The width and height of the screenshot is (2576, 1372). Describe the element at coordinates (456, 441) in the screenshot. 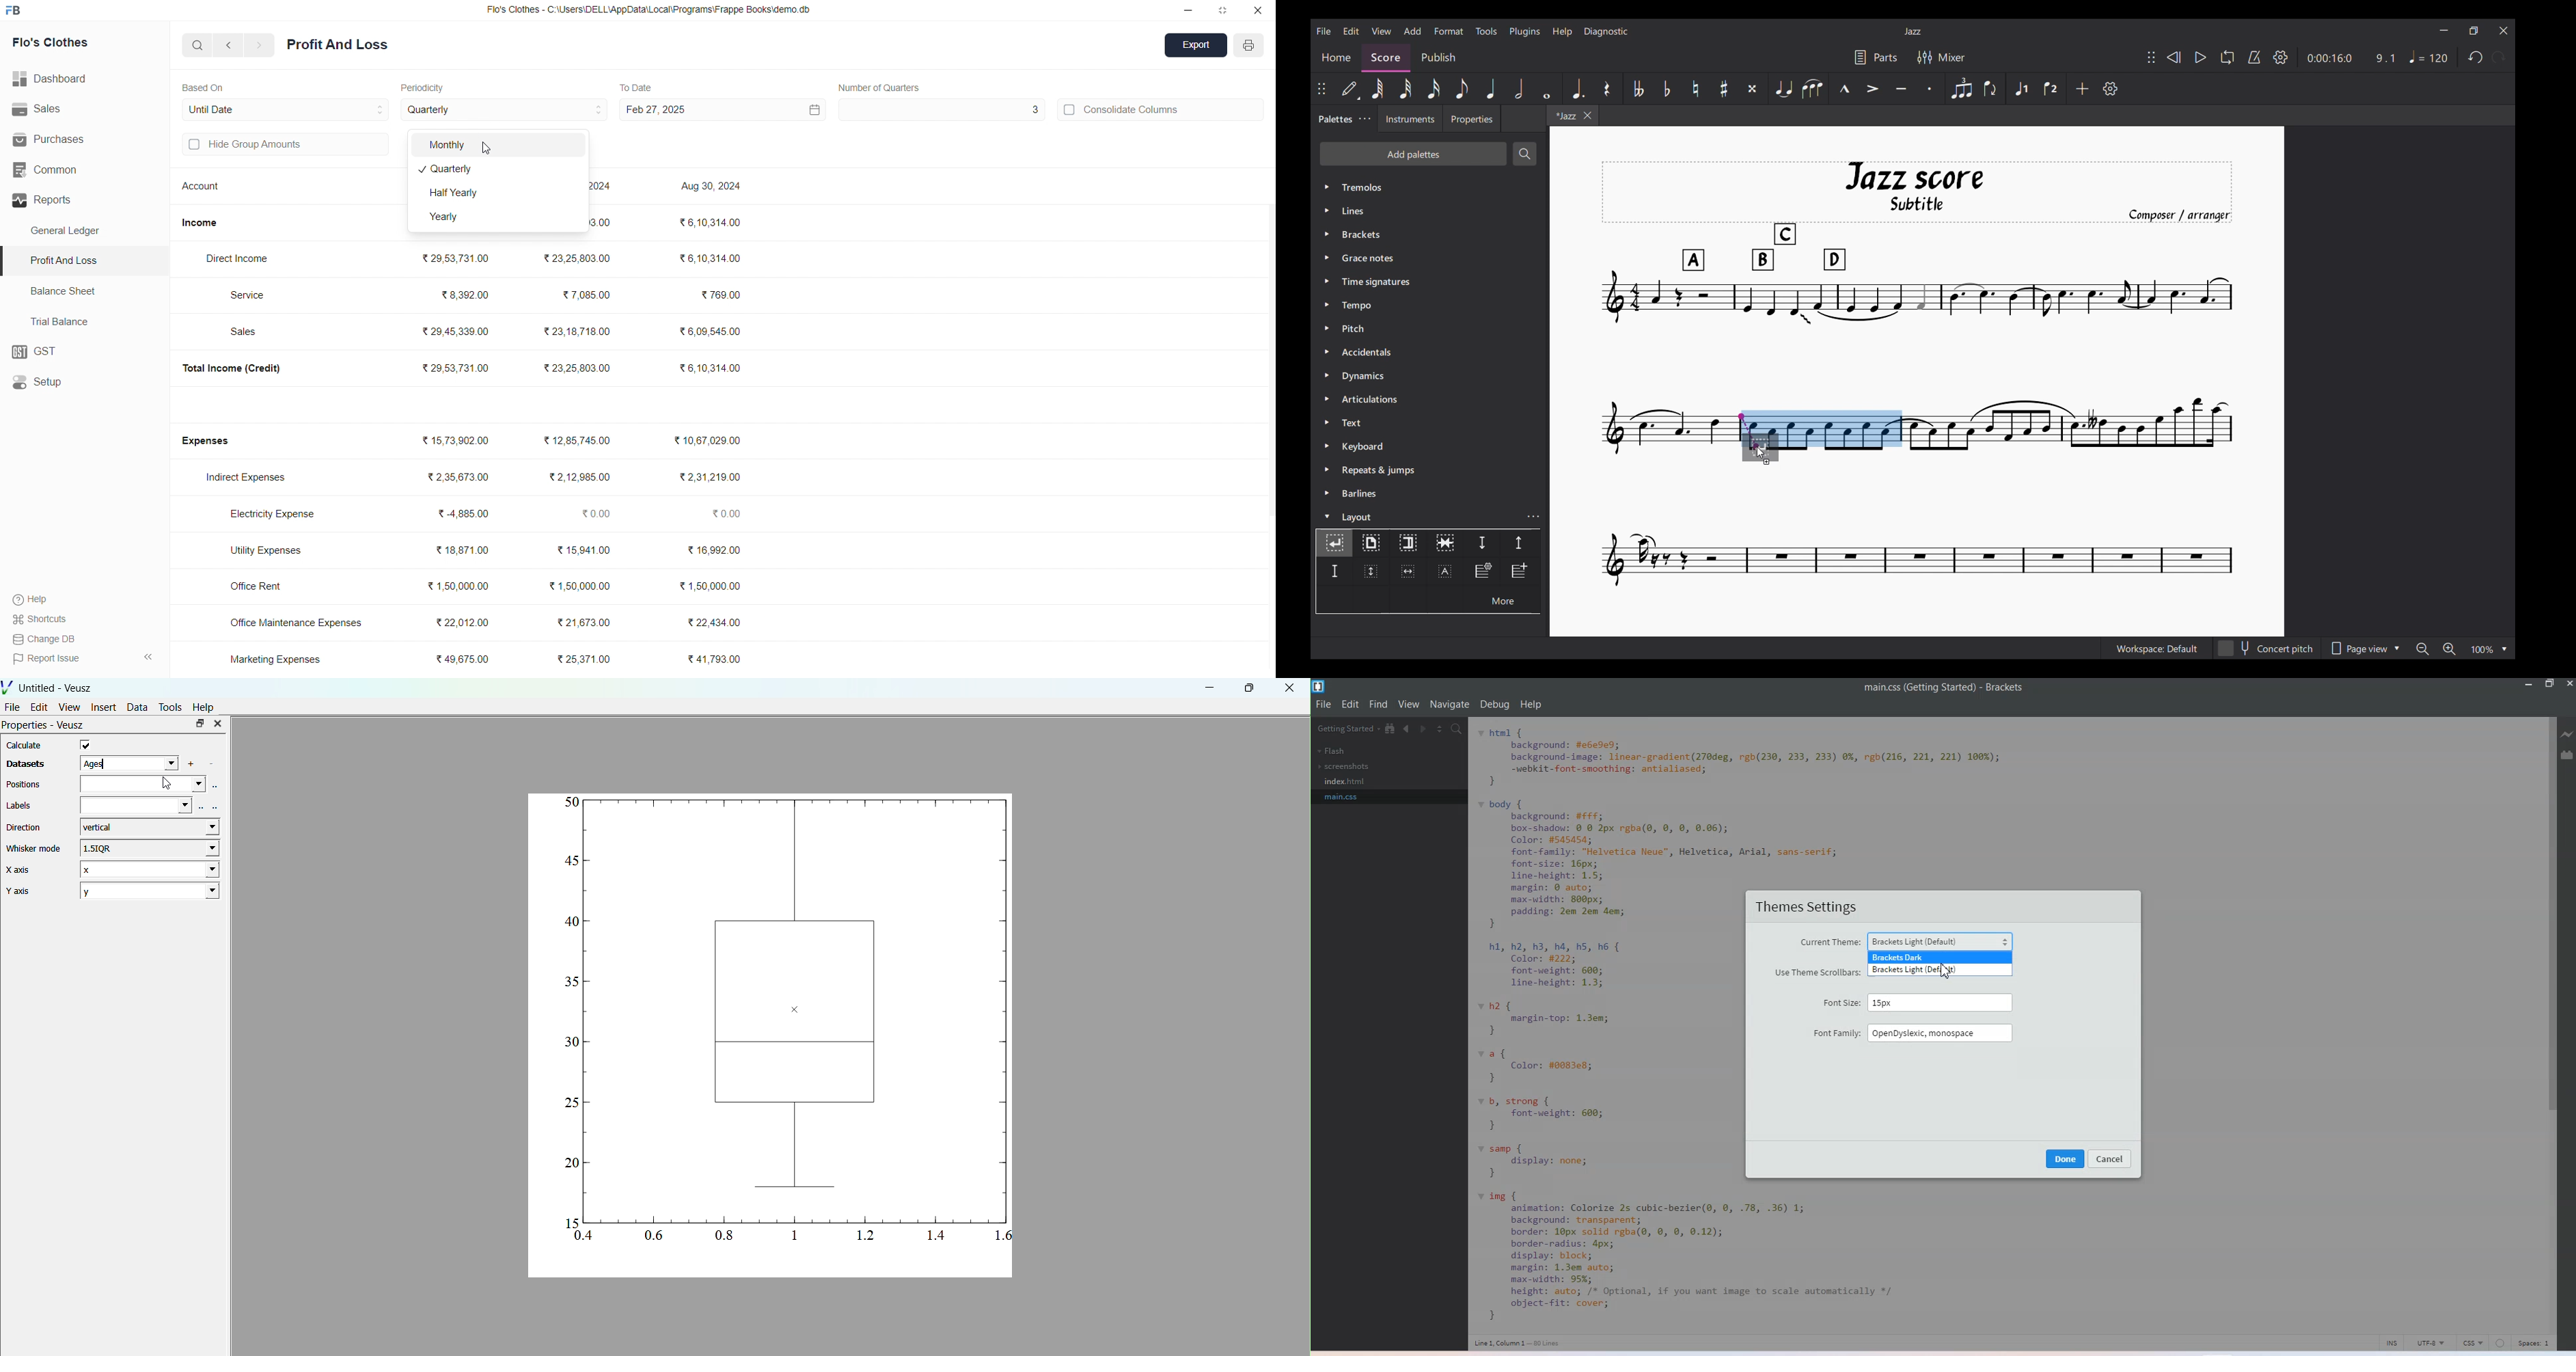

I see `₹15,73,902.00` at that location.